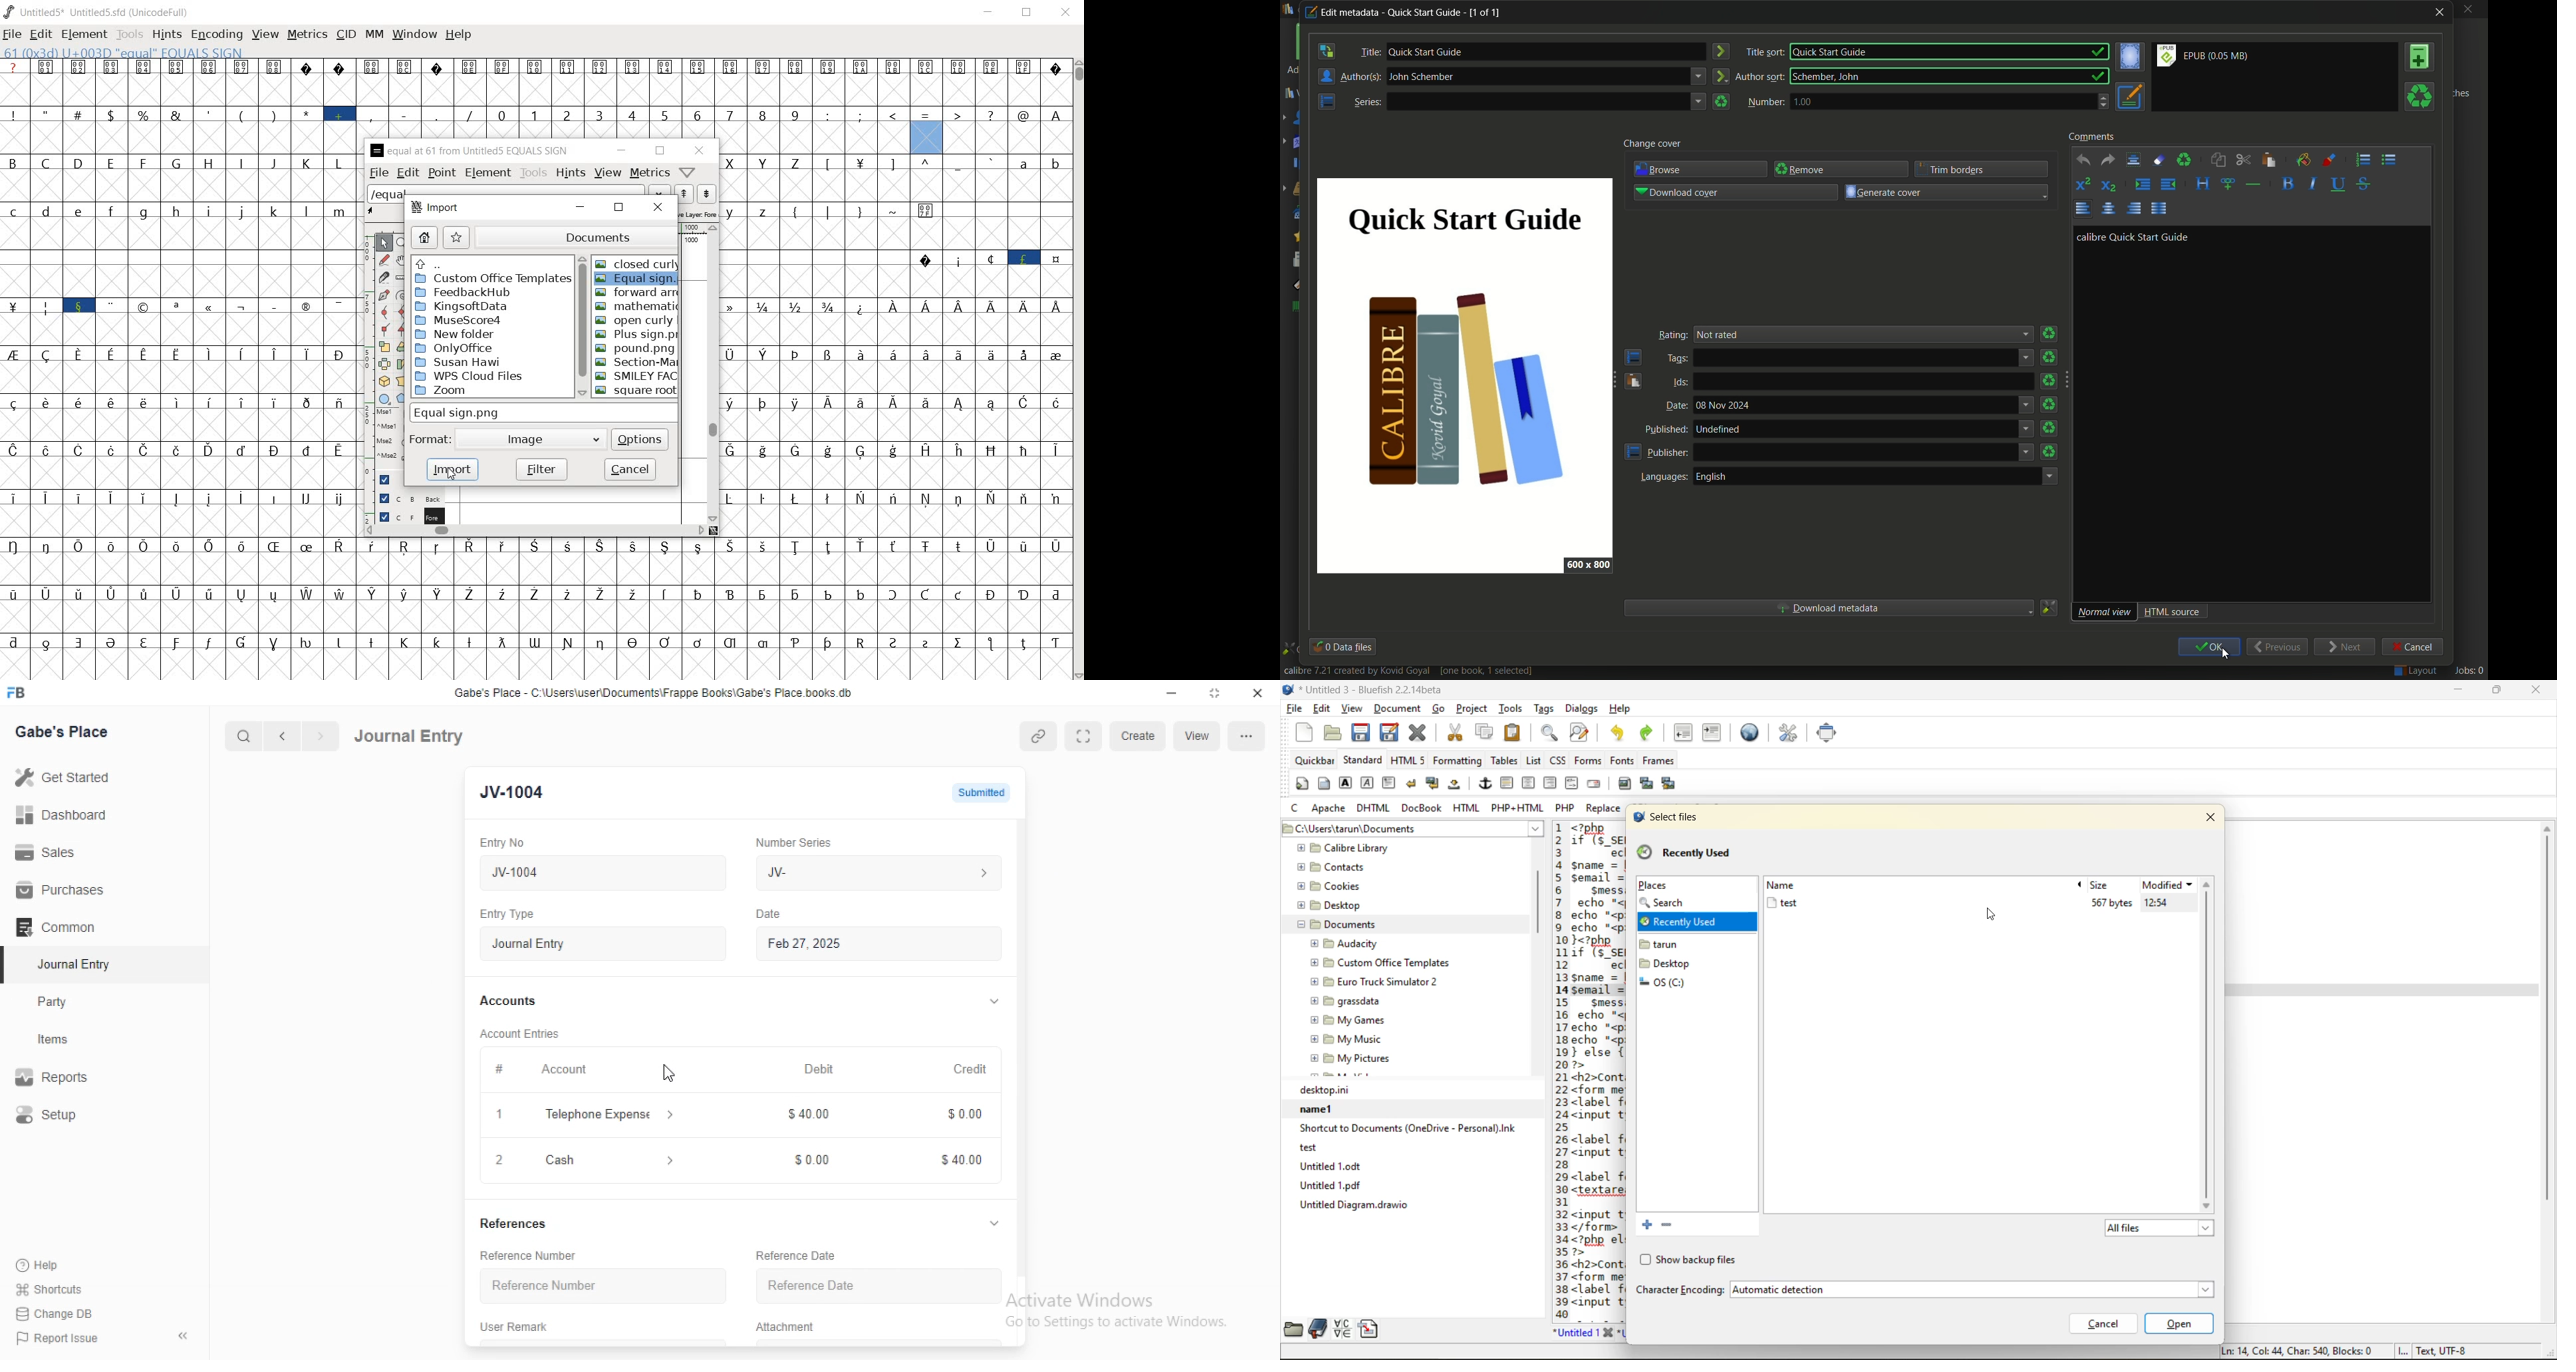 The image size is (2576, 1372). What do you see at coordinates (1409, 1108) in the screenshot?
I see `name1` at bounding box center [1409, 1108].